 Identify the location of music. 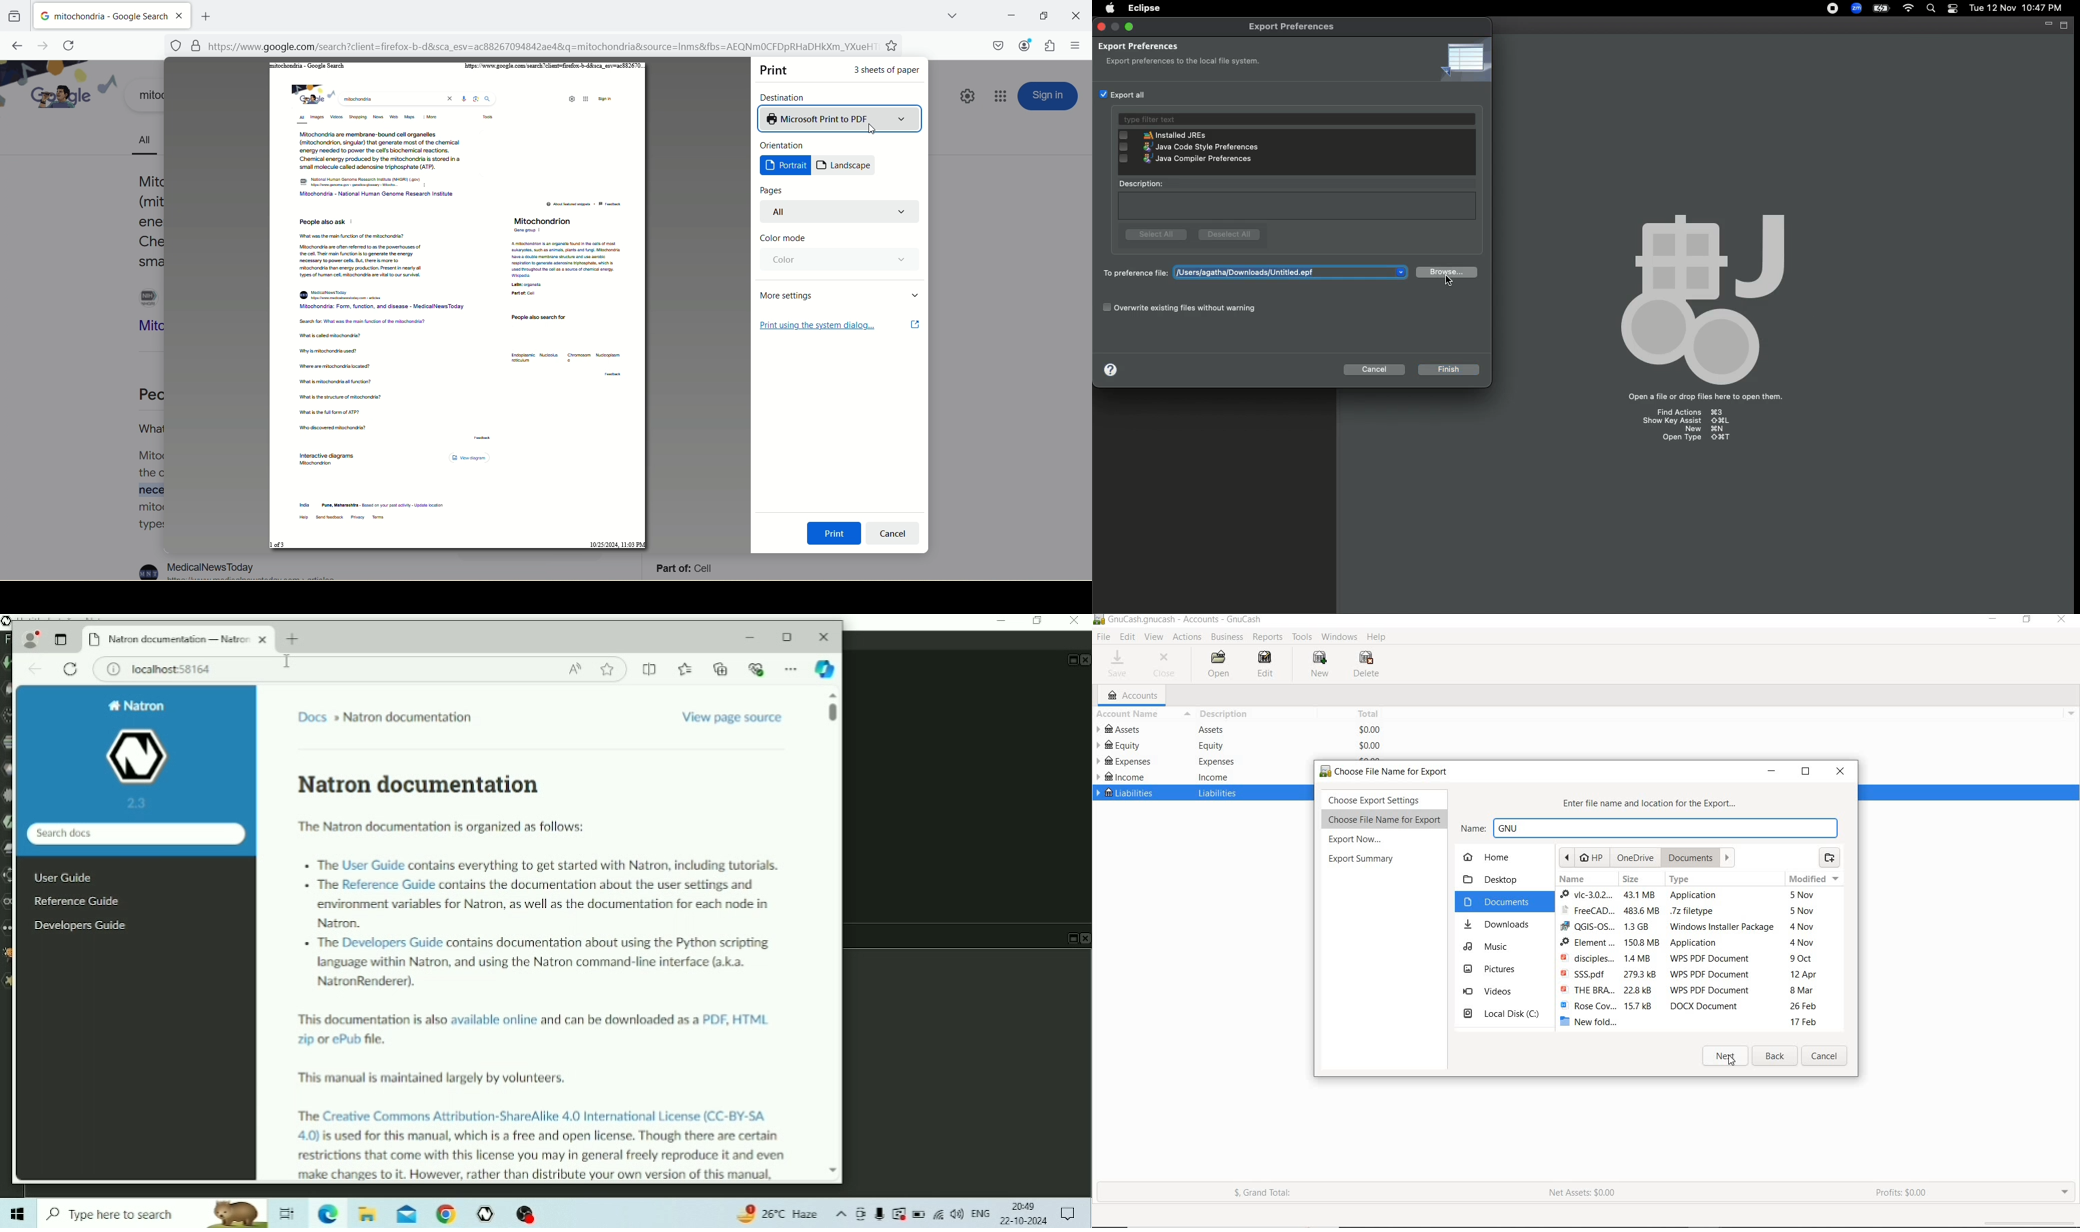
(1493, 947).